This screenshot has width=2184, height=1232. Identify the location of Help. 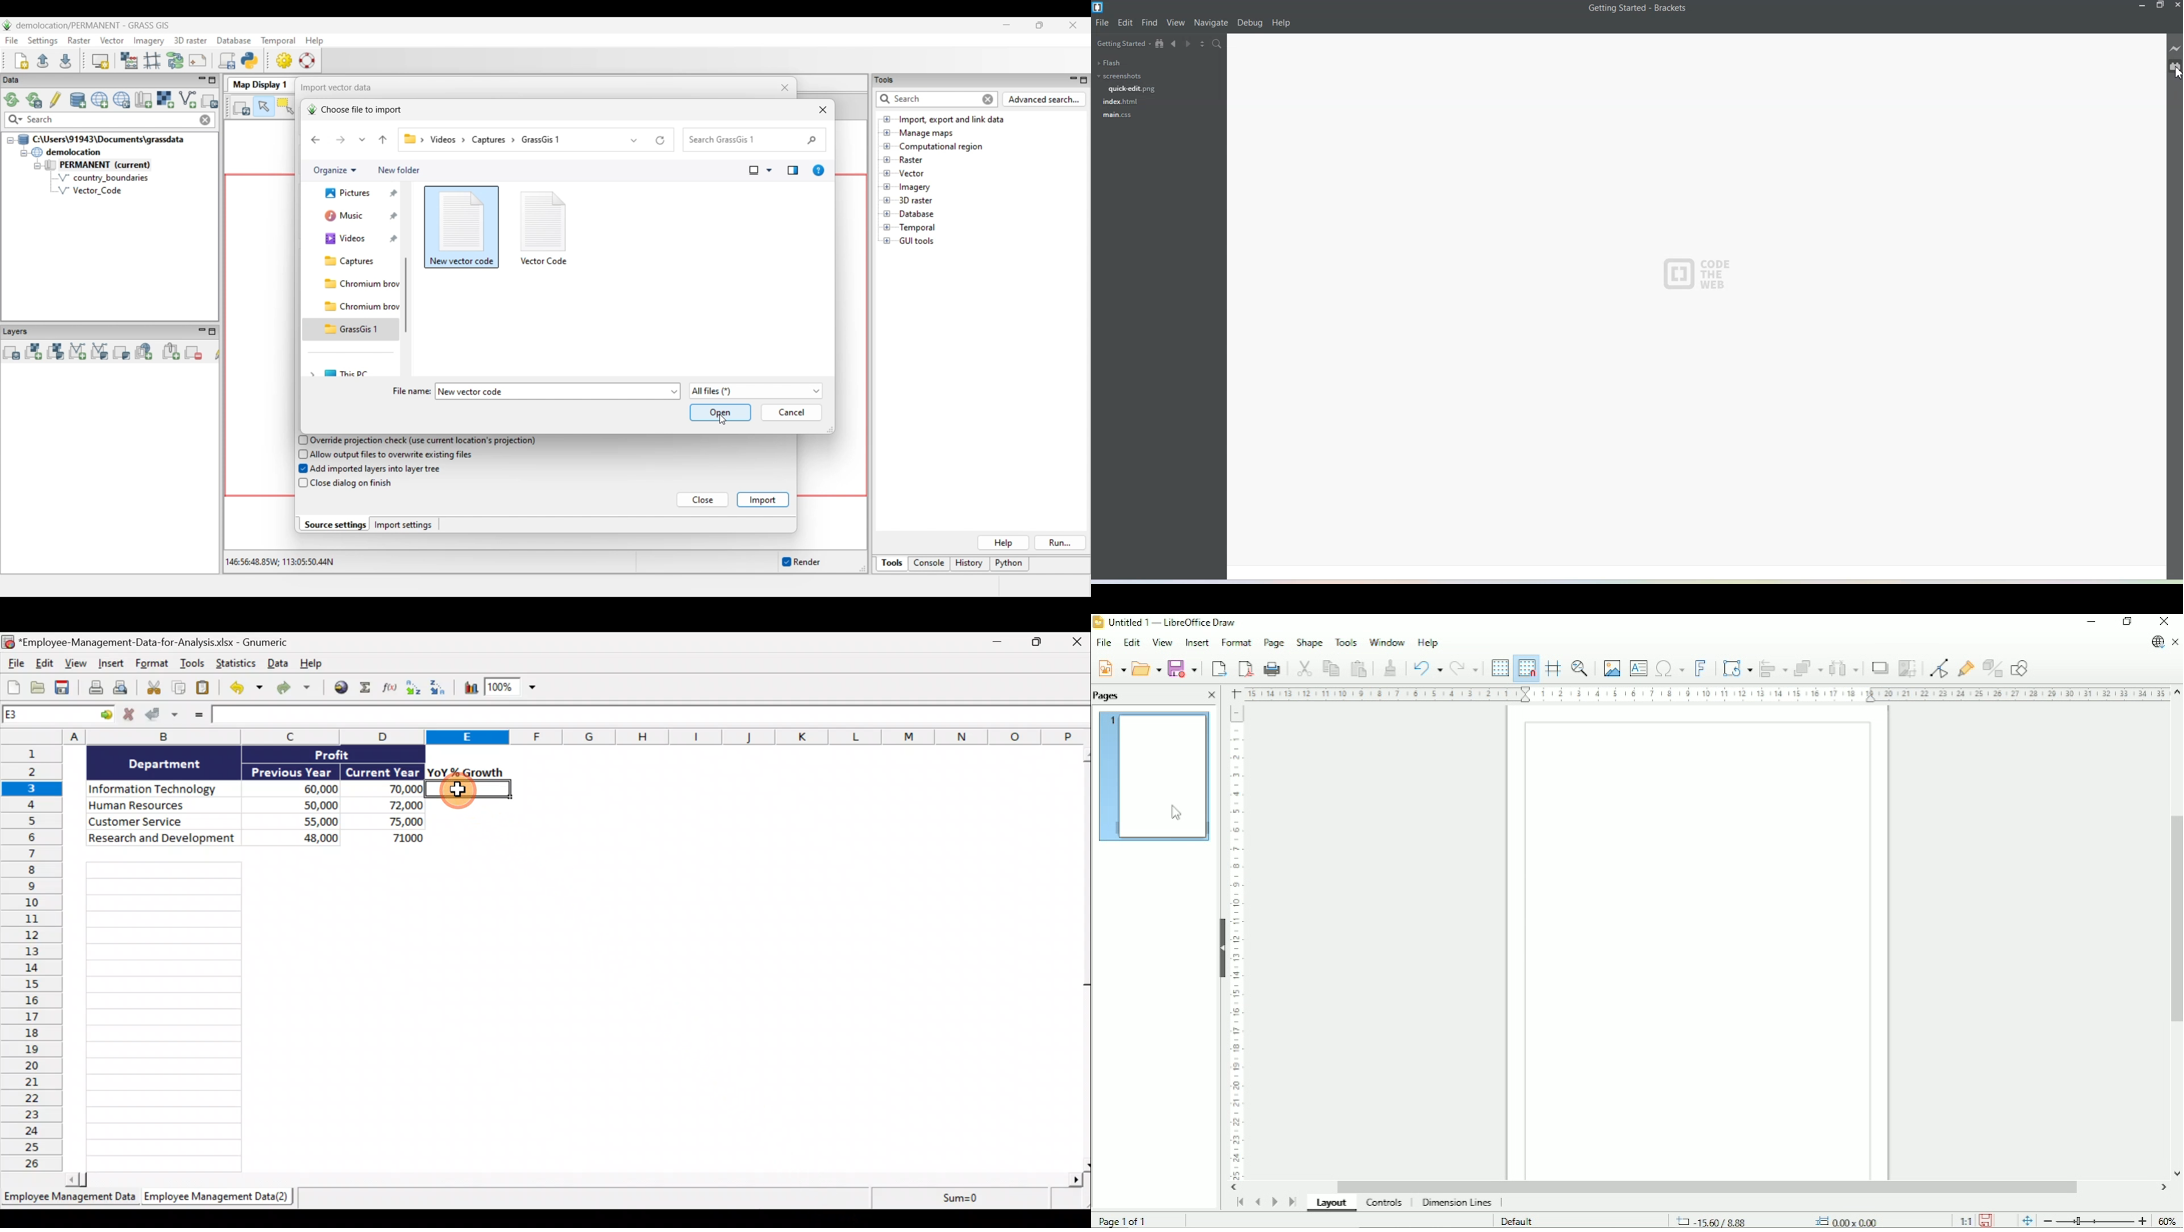
(1282, 23).